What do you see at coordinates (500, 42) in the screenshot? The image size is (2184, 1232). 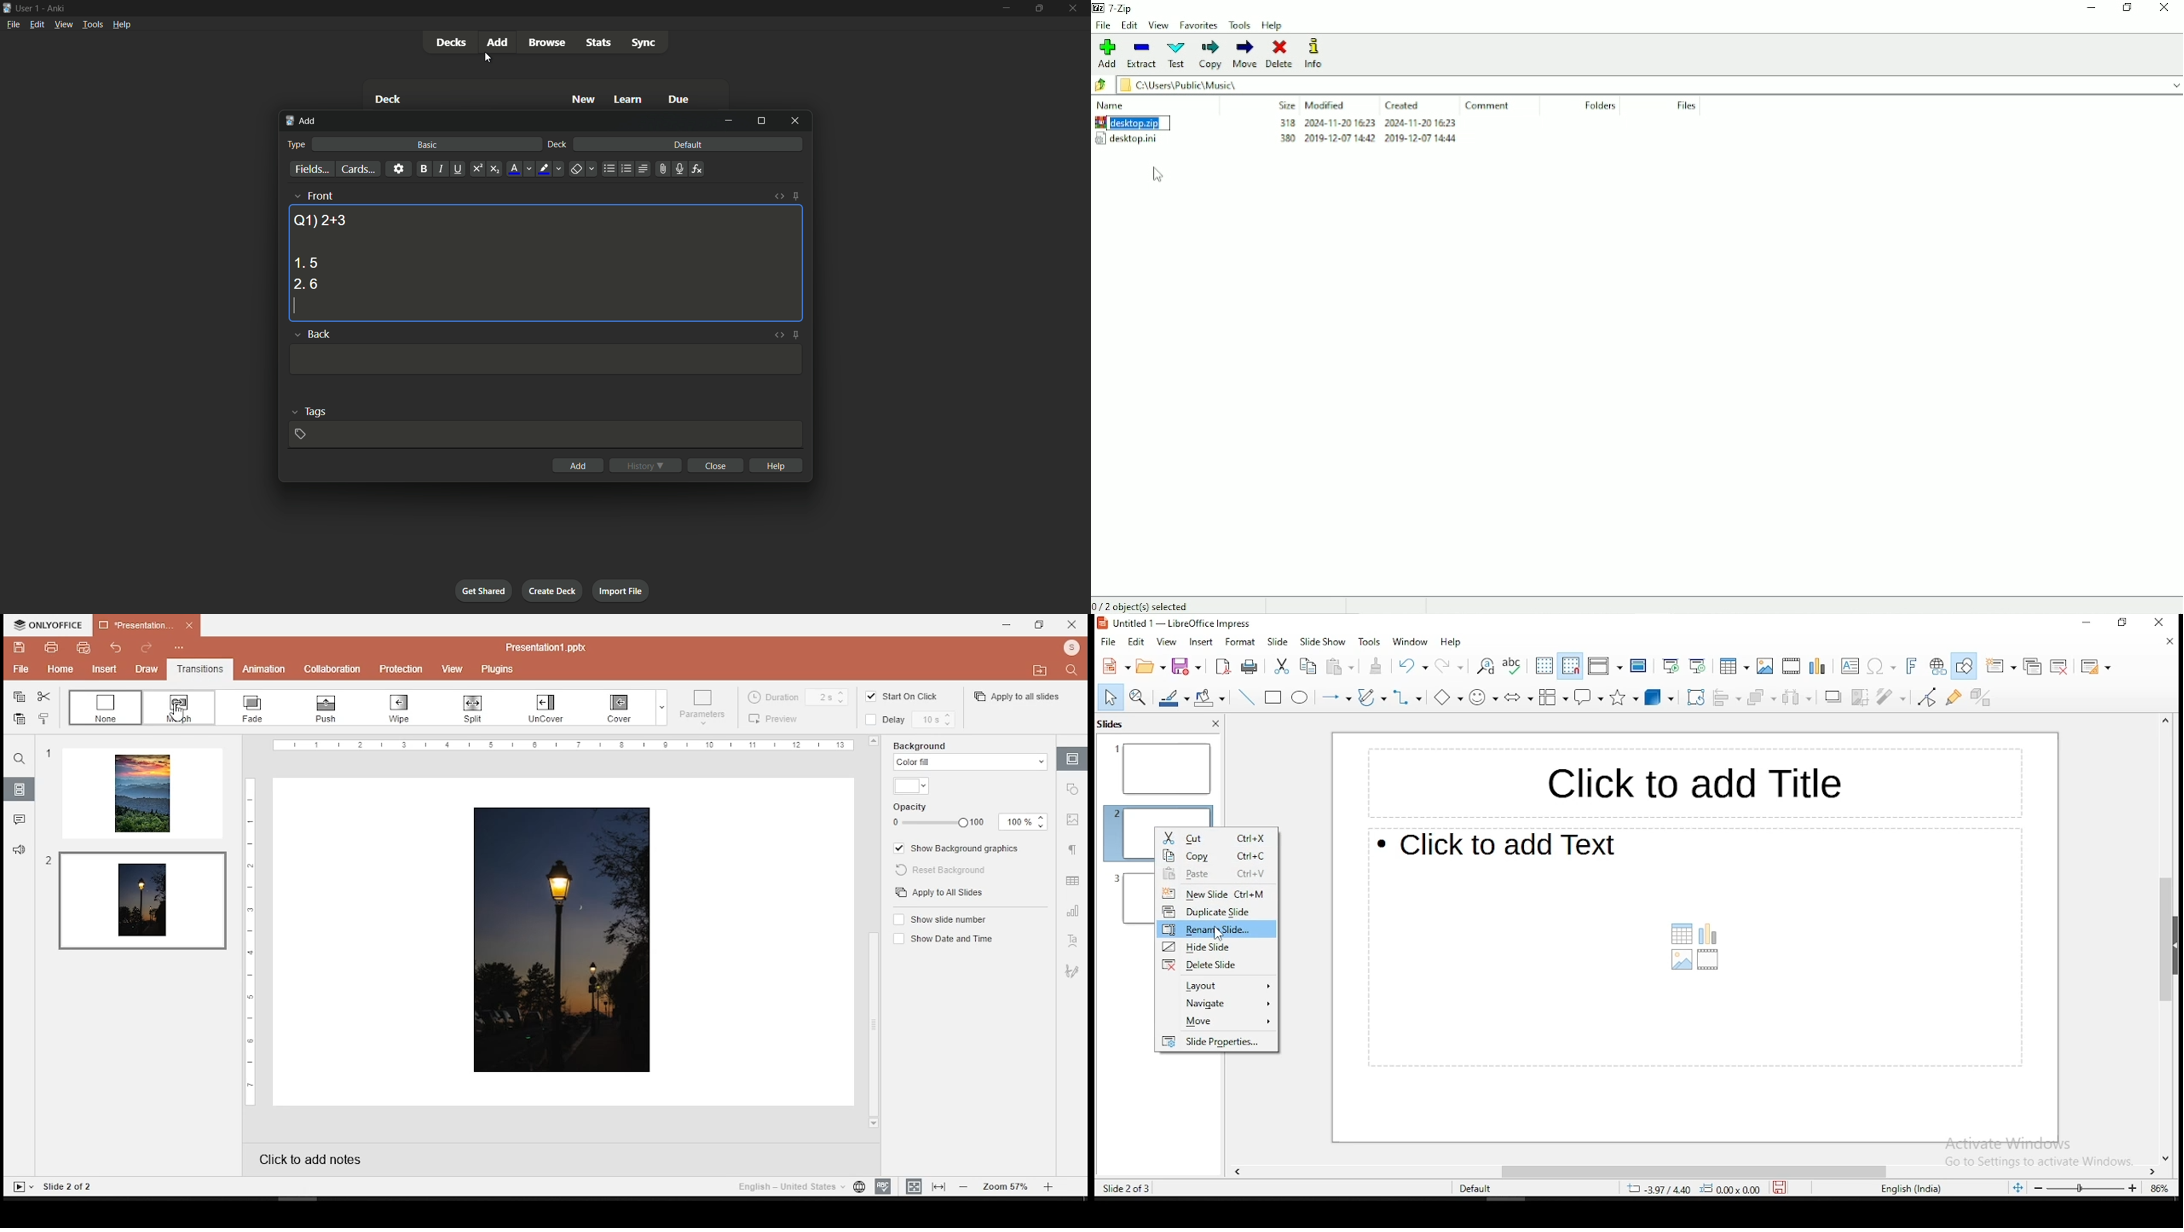 I see `add` at bounding box center [500, 42].